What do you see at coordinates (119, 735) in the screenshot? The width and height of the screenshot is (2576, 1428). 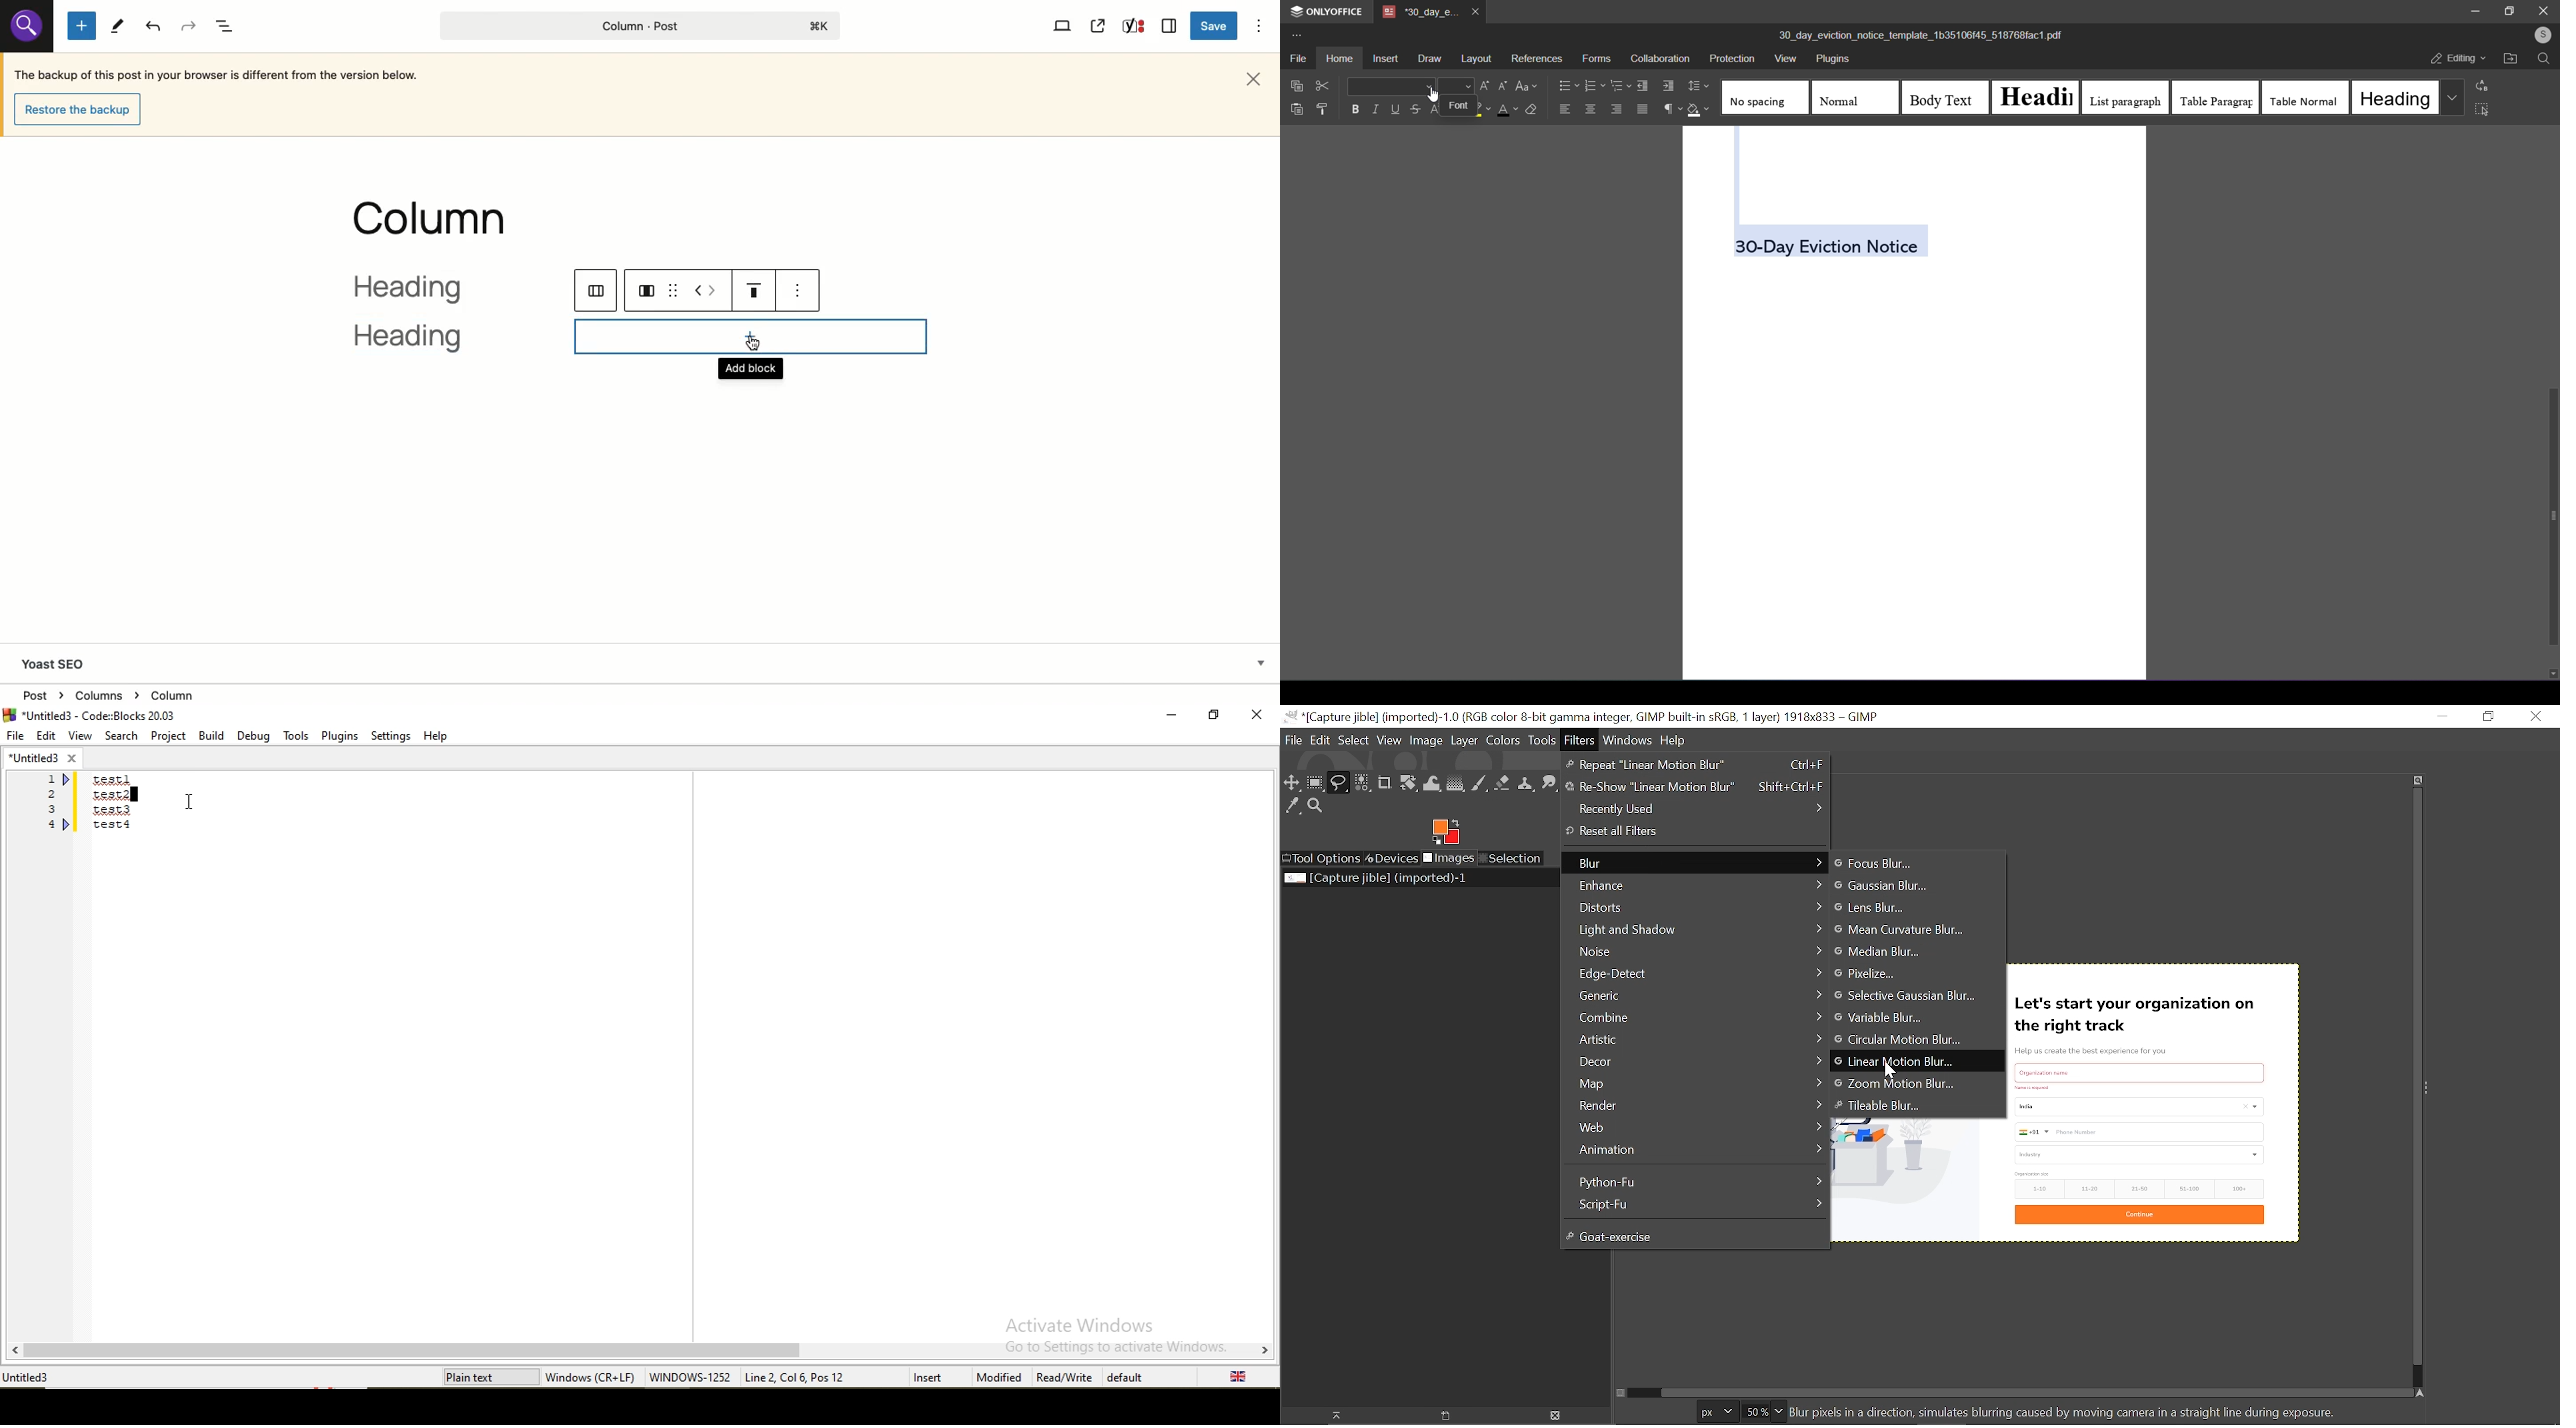 I see `Search ` at bounding box center [119, 735].